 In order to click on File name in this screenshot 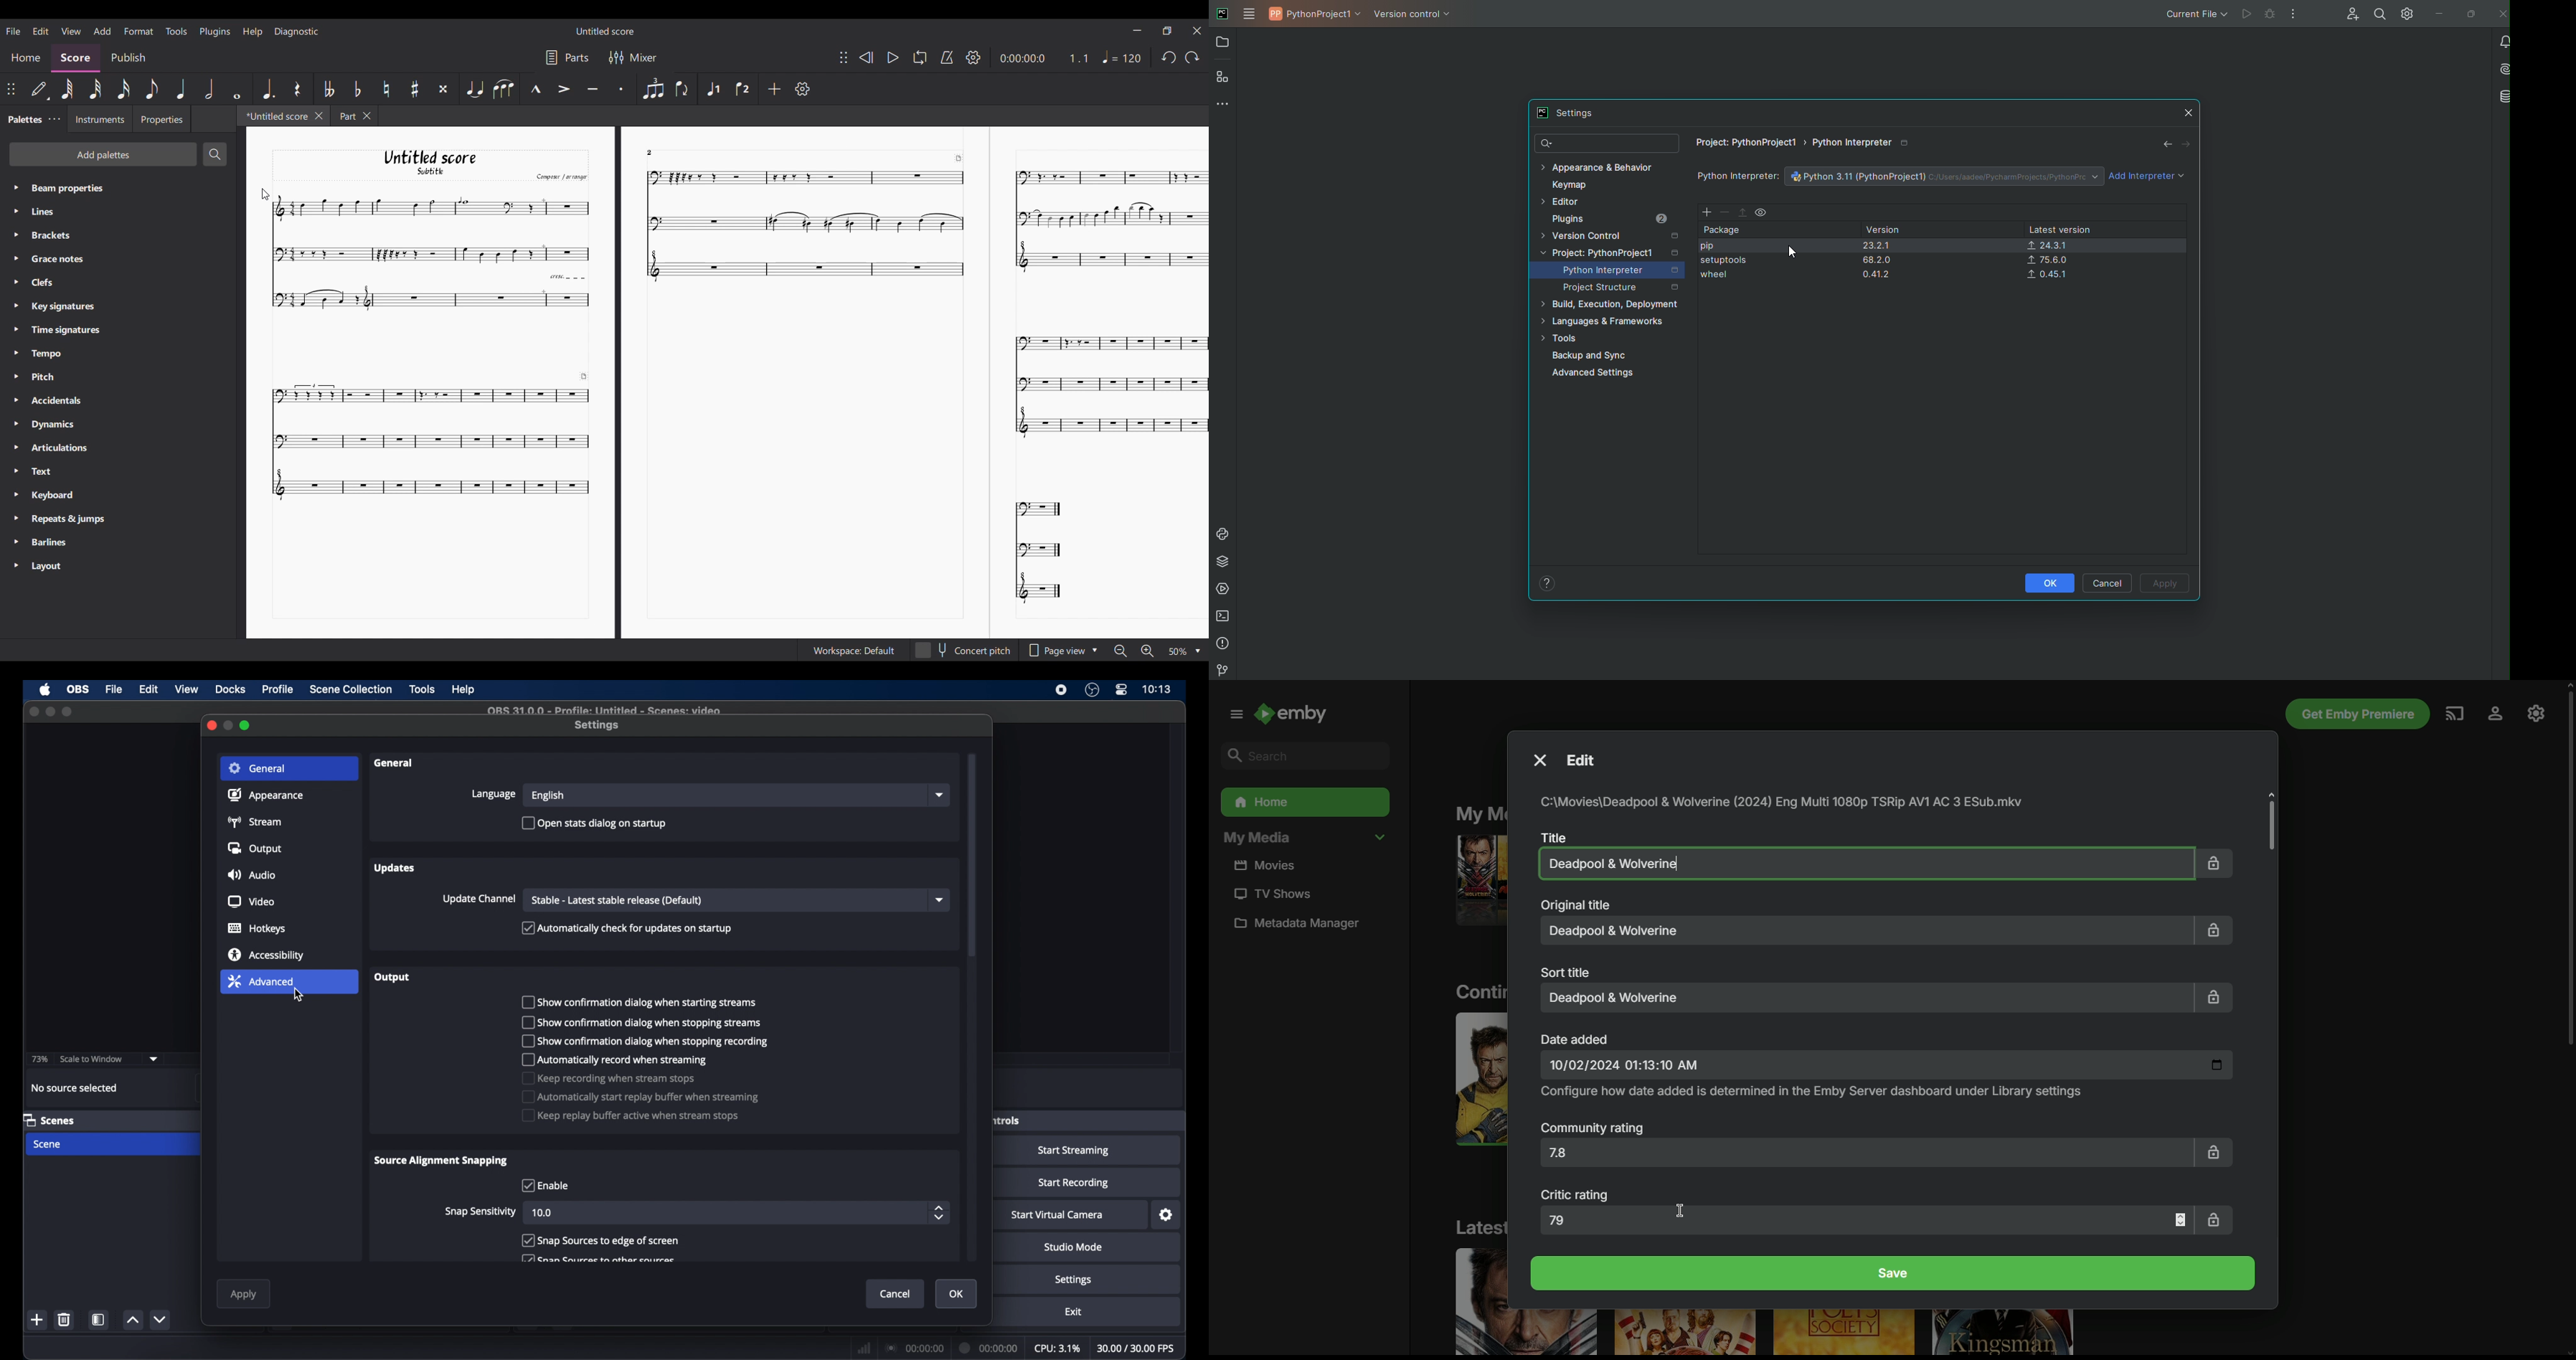, I will do `click(1942, 175)`.